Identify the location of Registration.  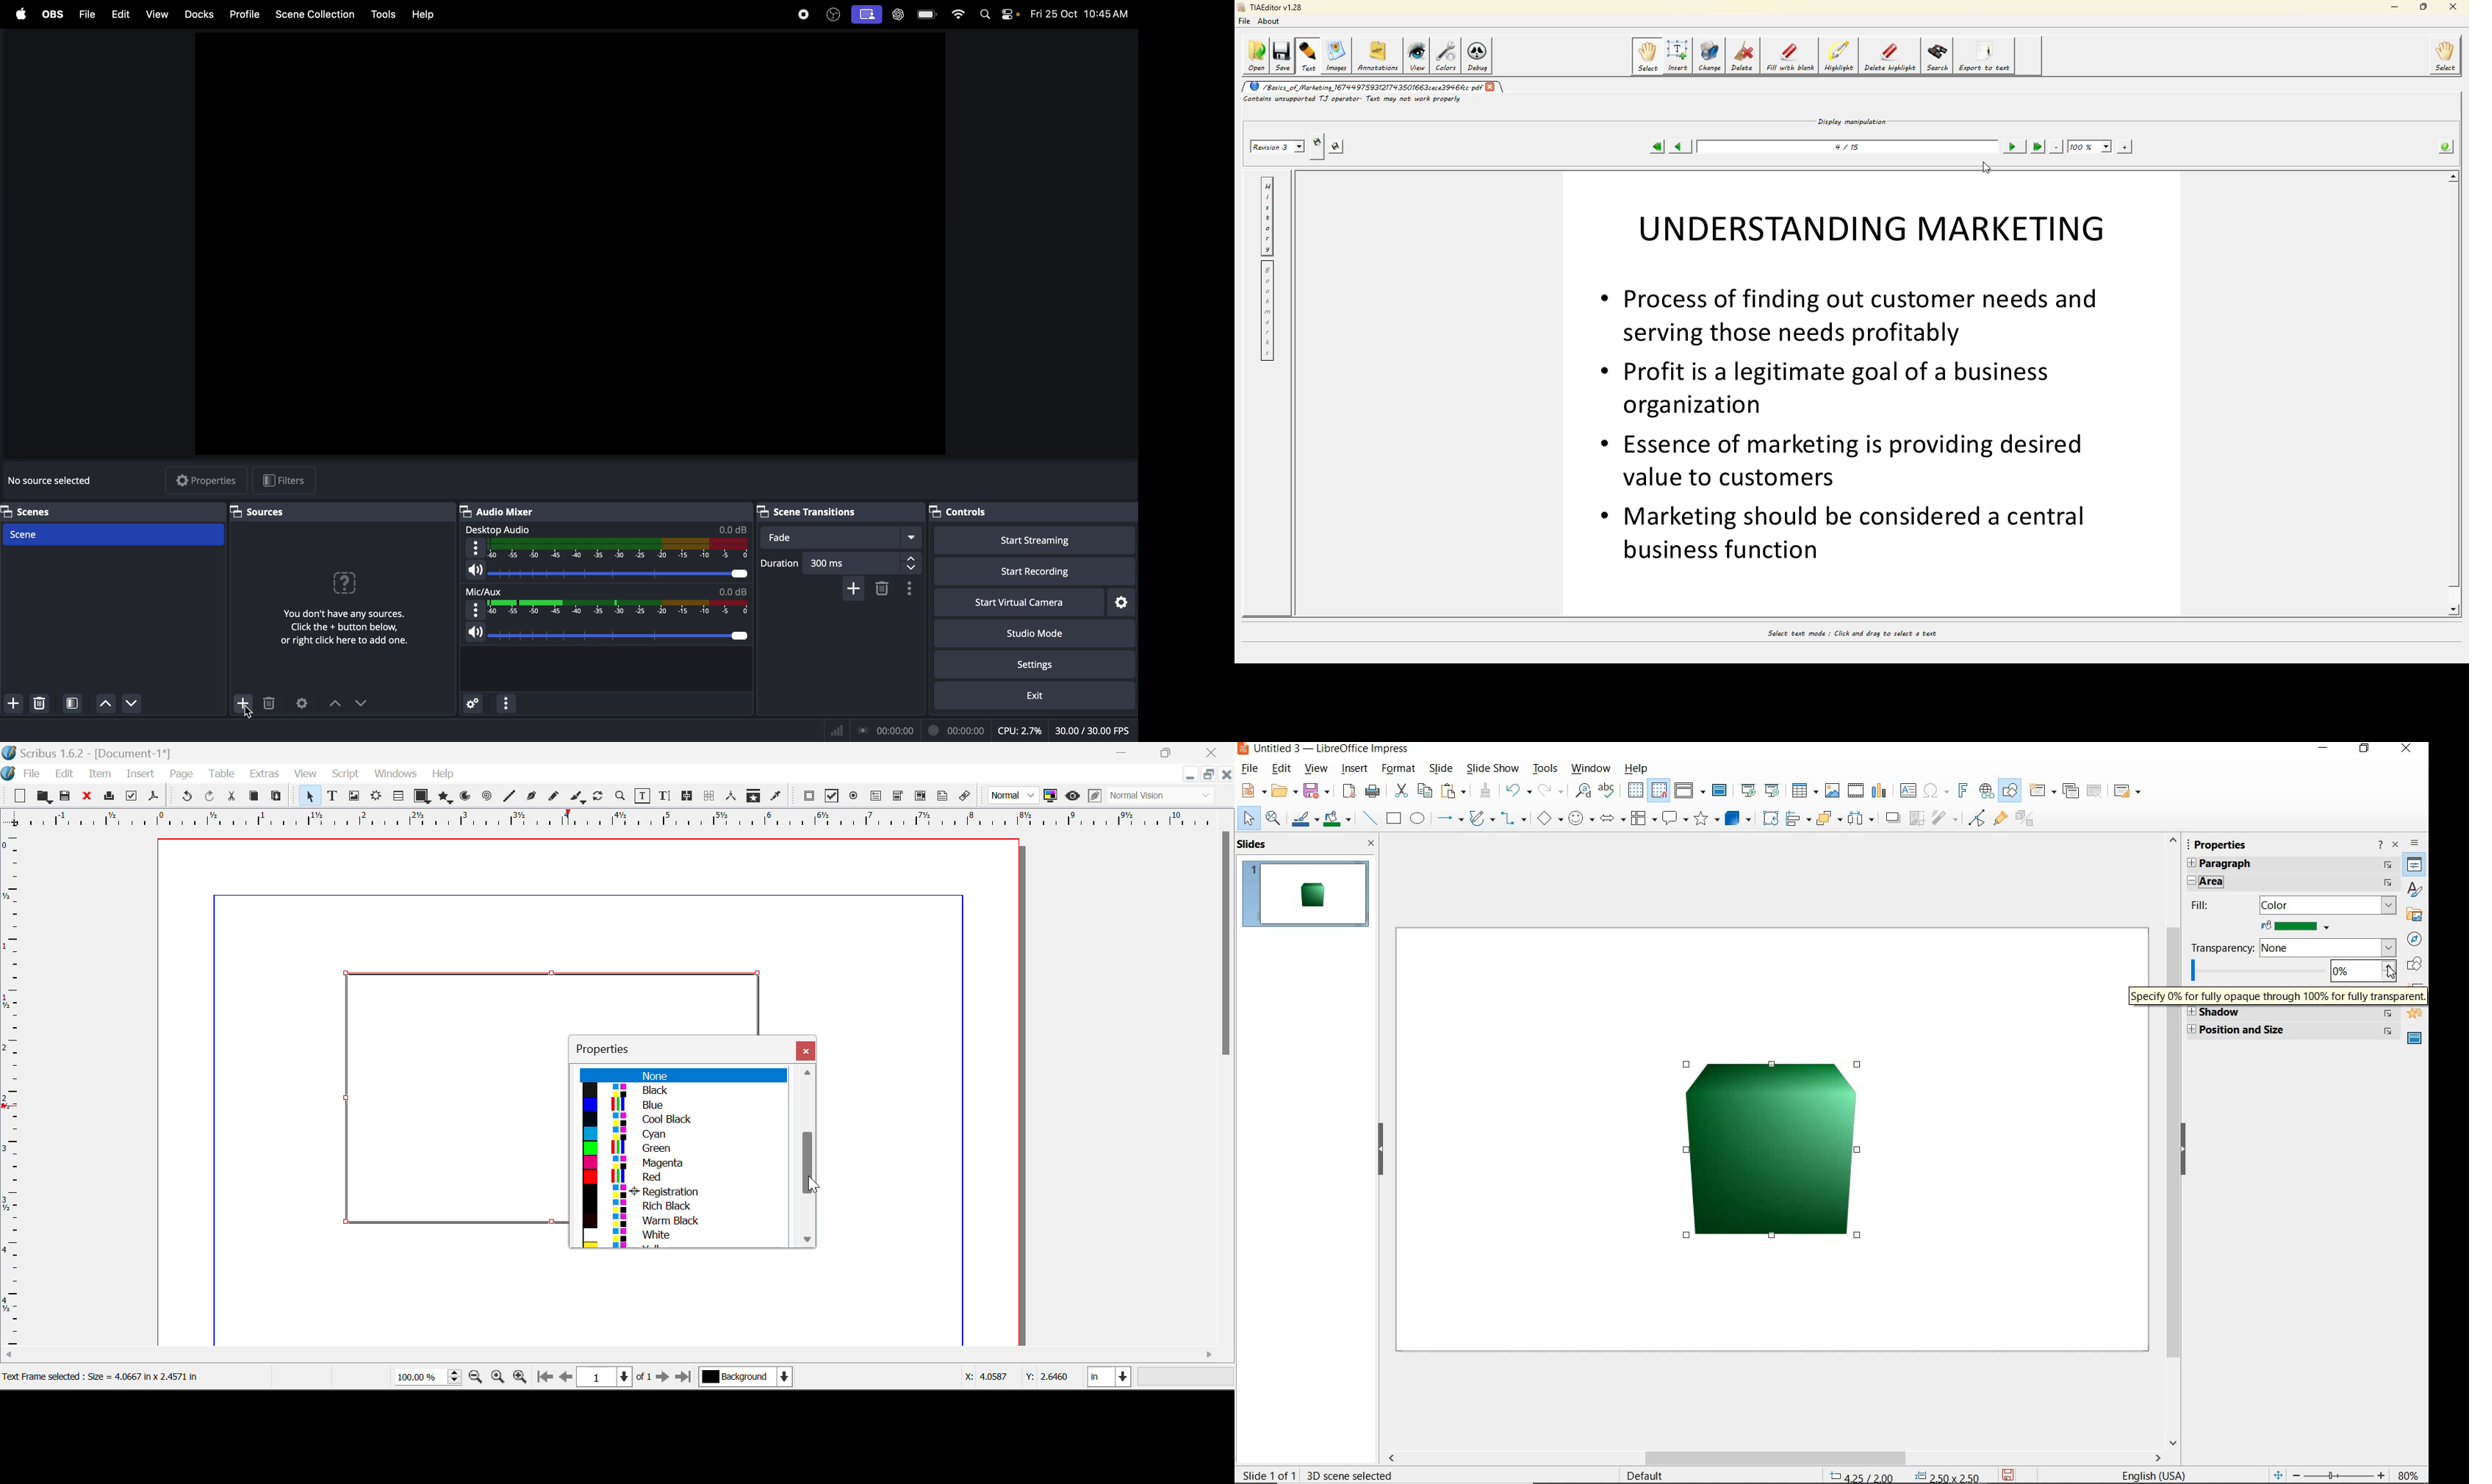
(680, 1191).